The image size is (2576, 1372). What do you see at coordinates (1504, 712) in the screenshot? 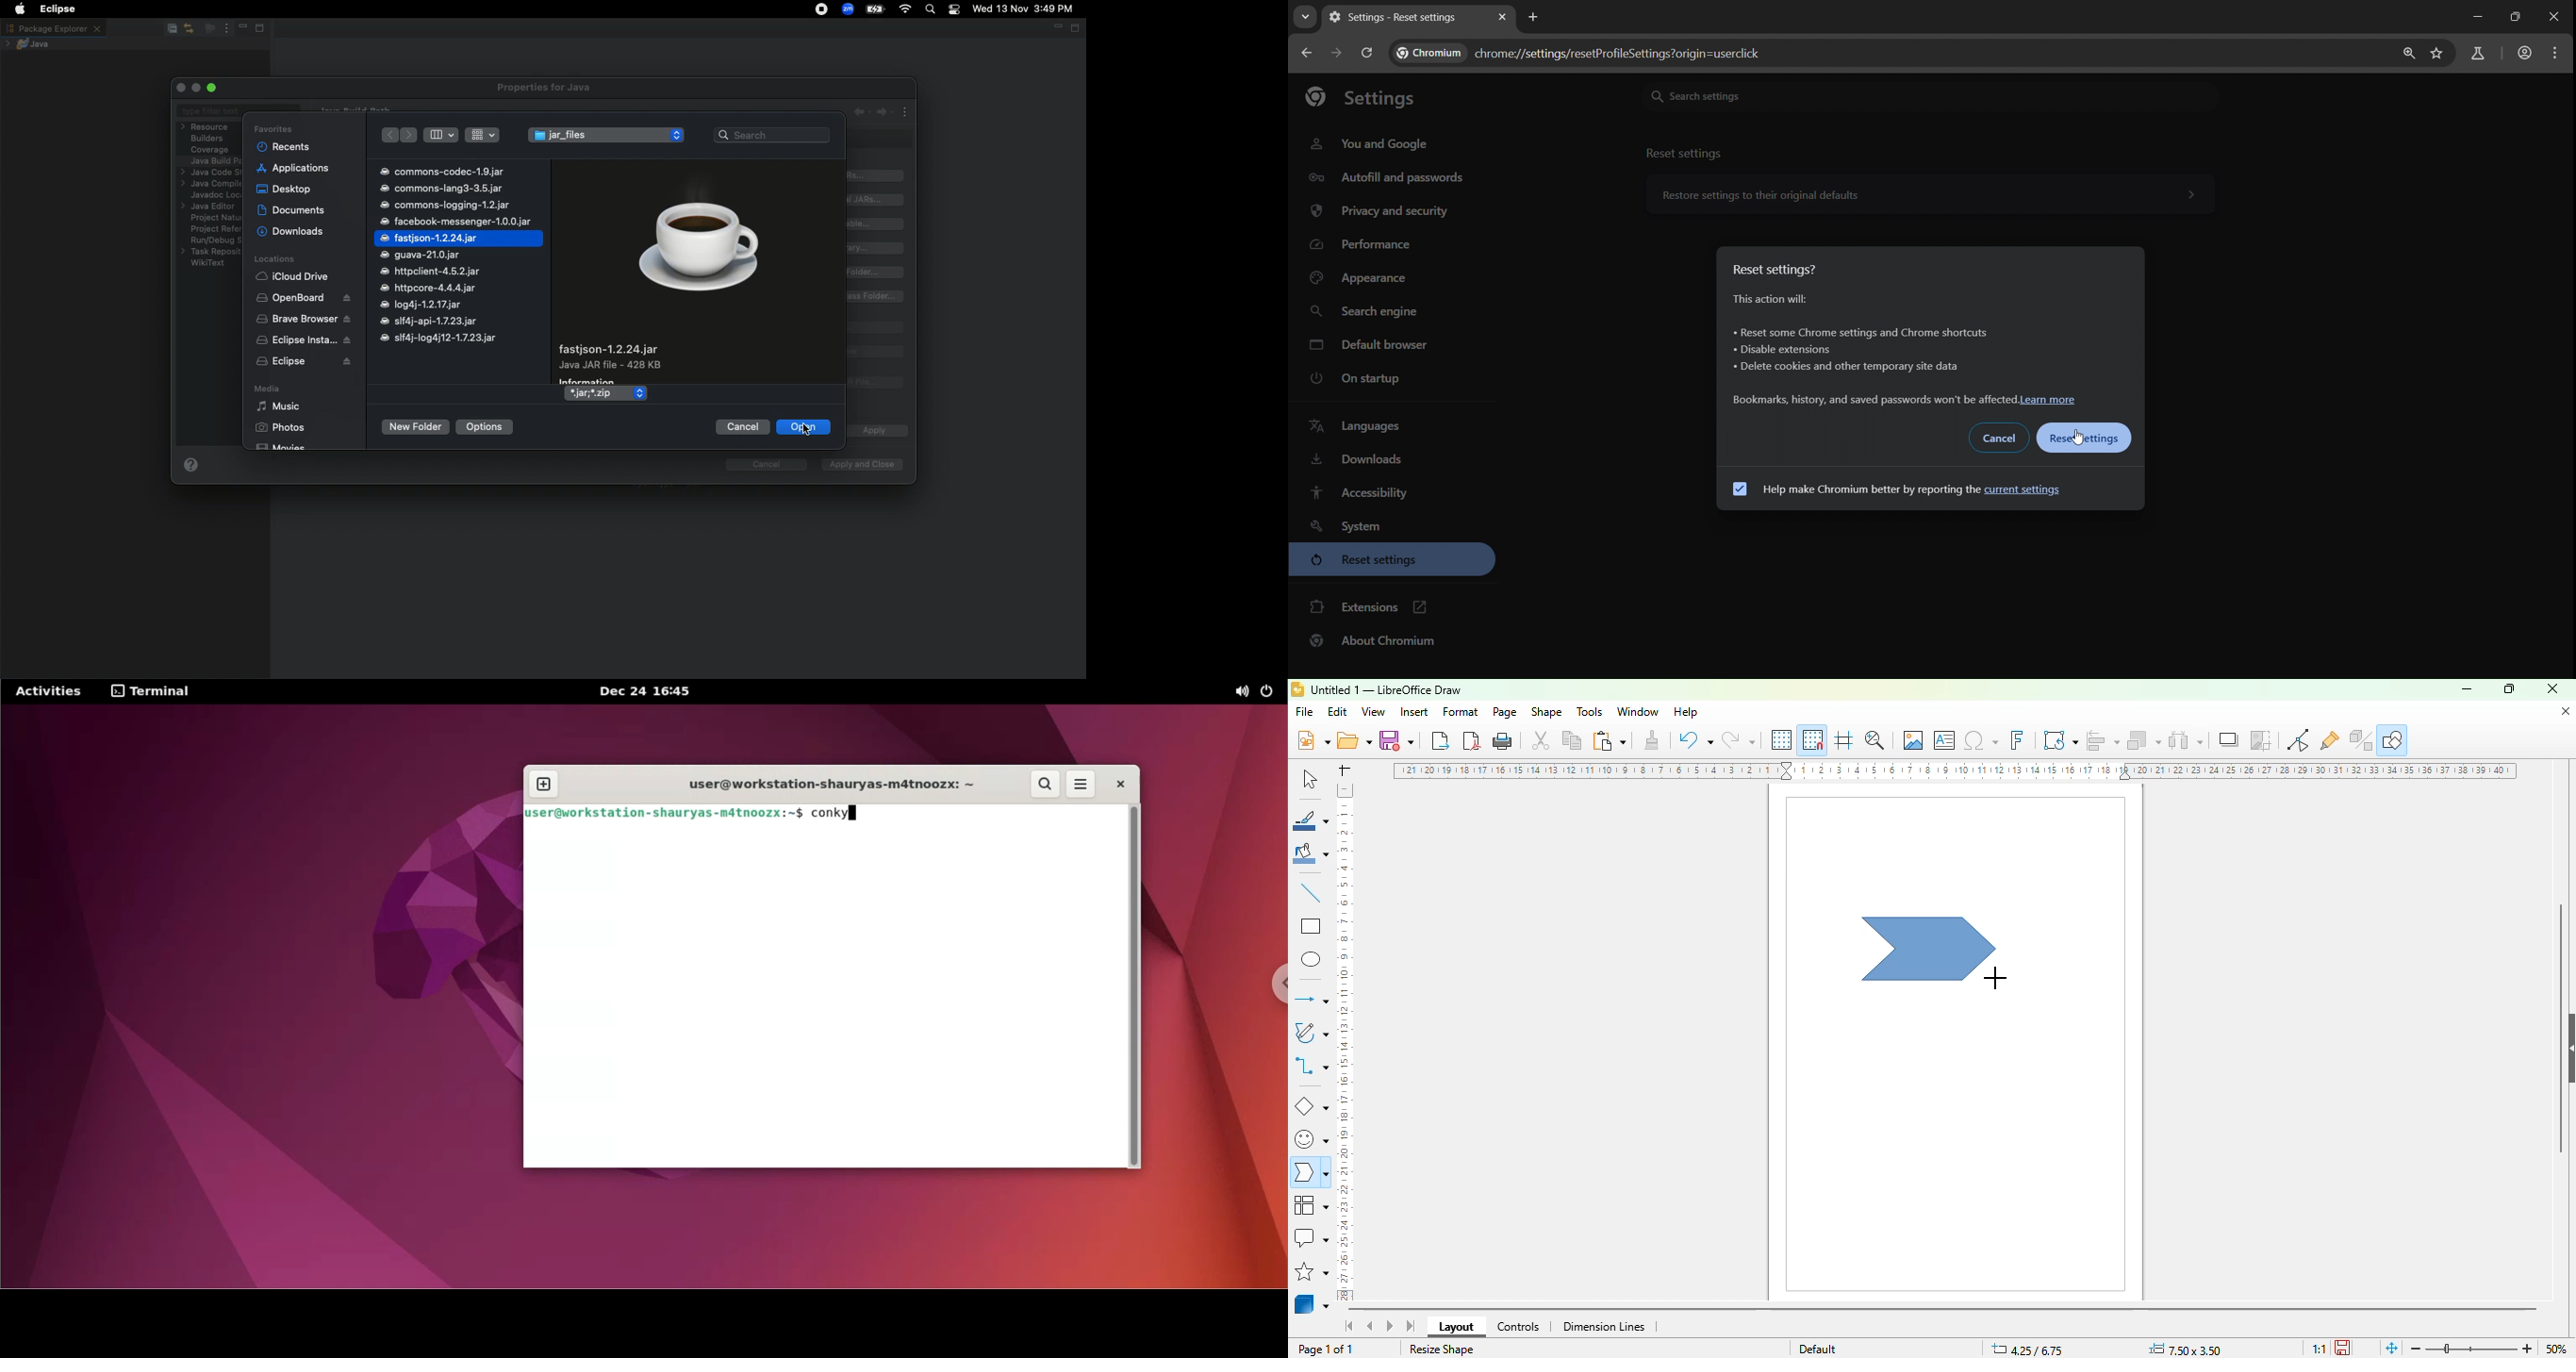
I see `page` at bounding box center [1504, 712].